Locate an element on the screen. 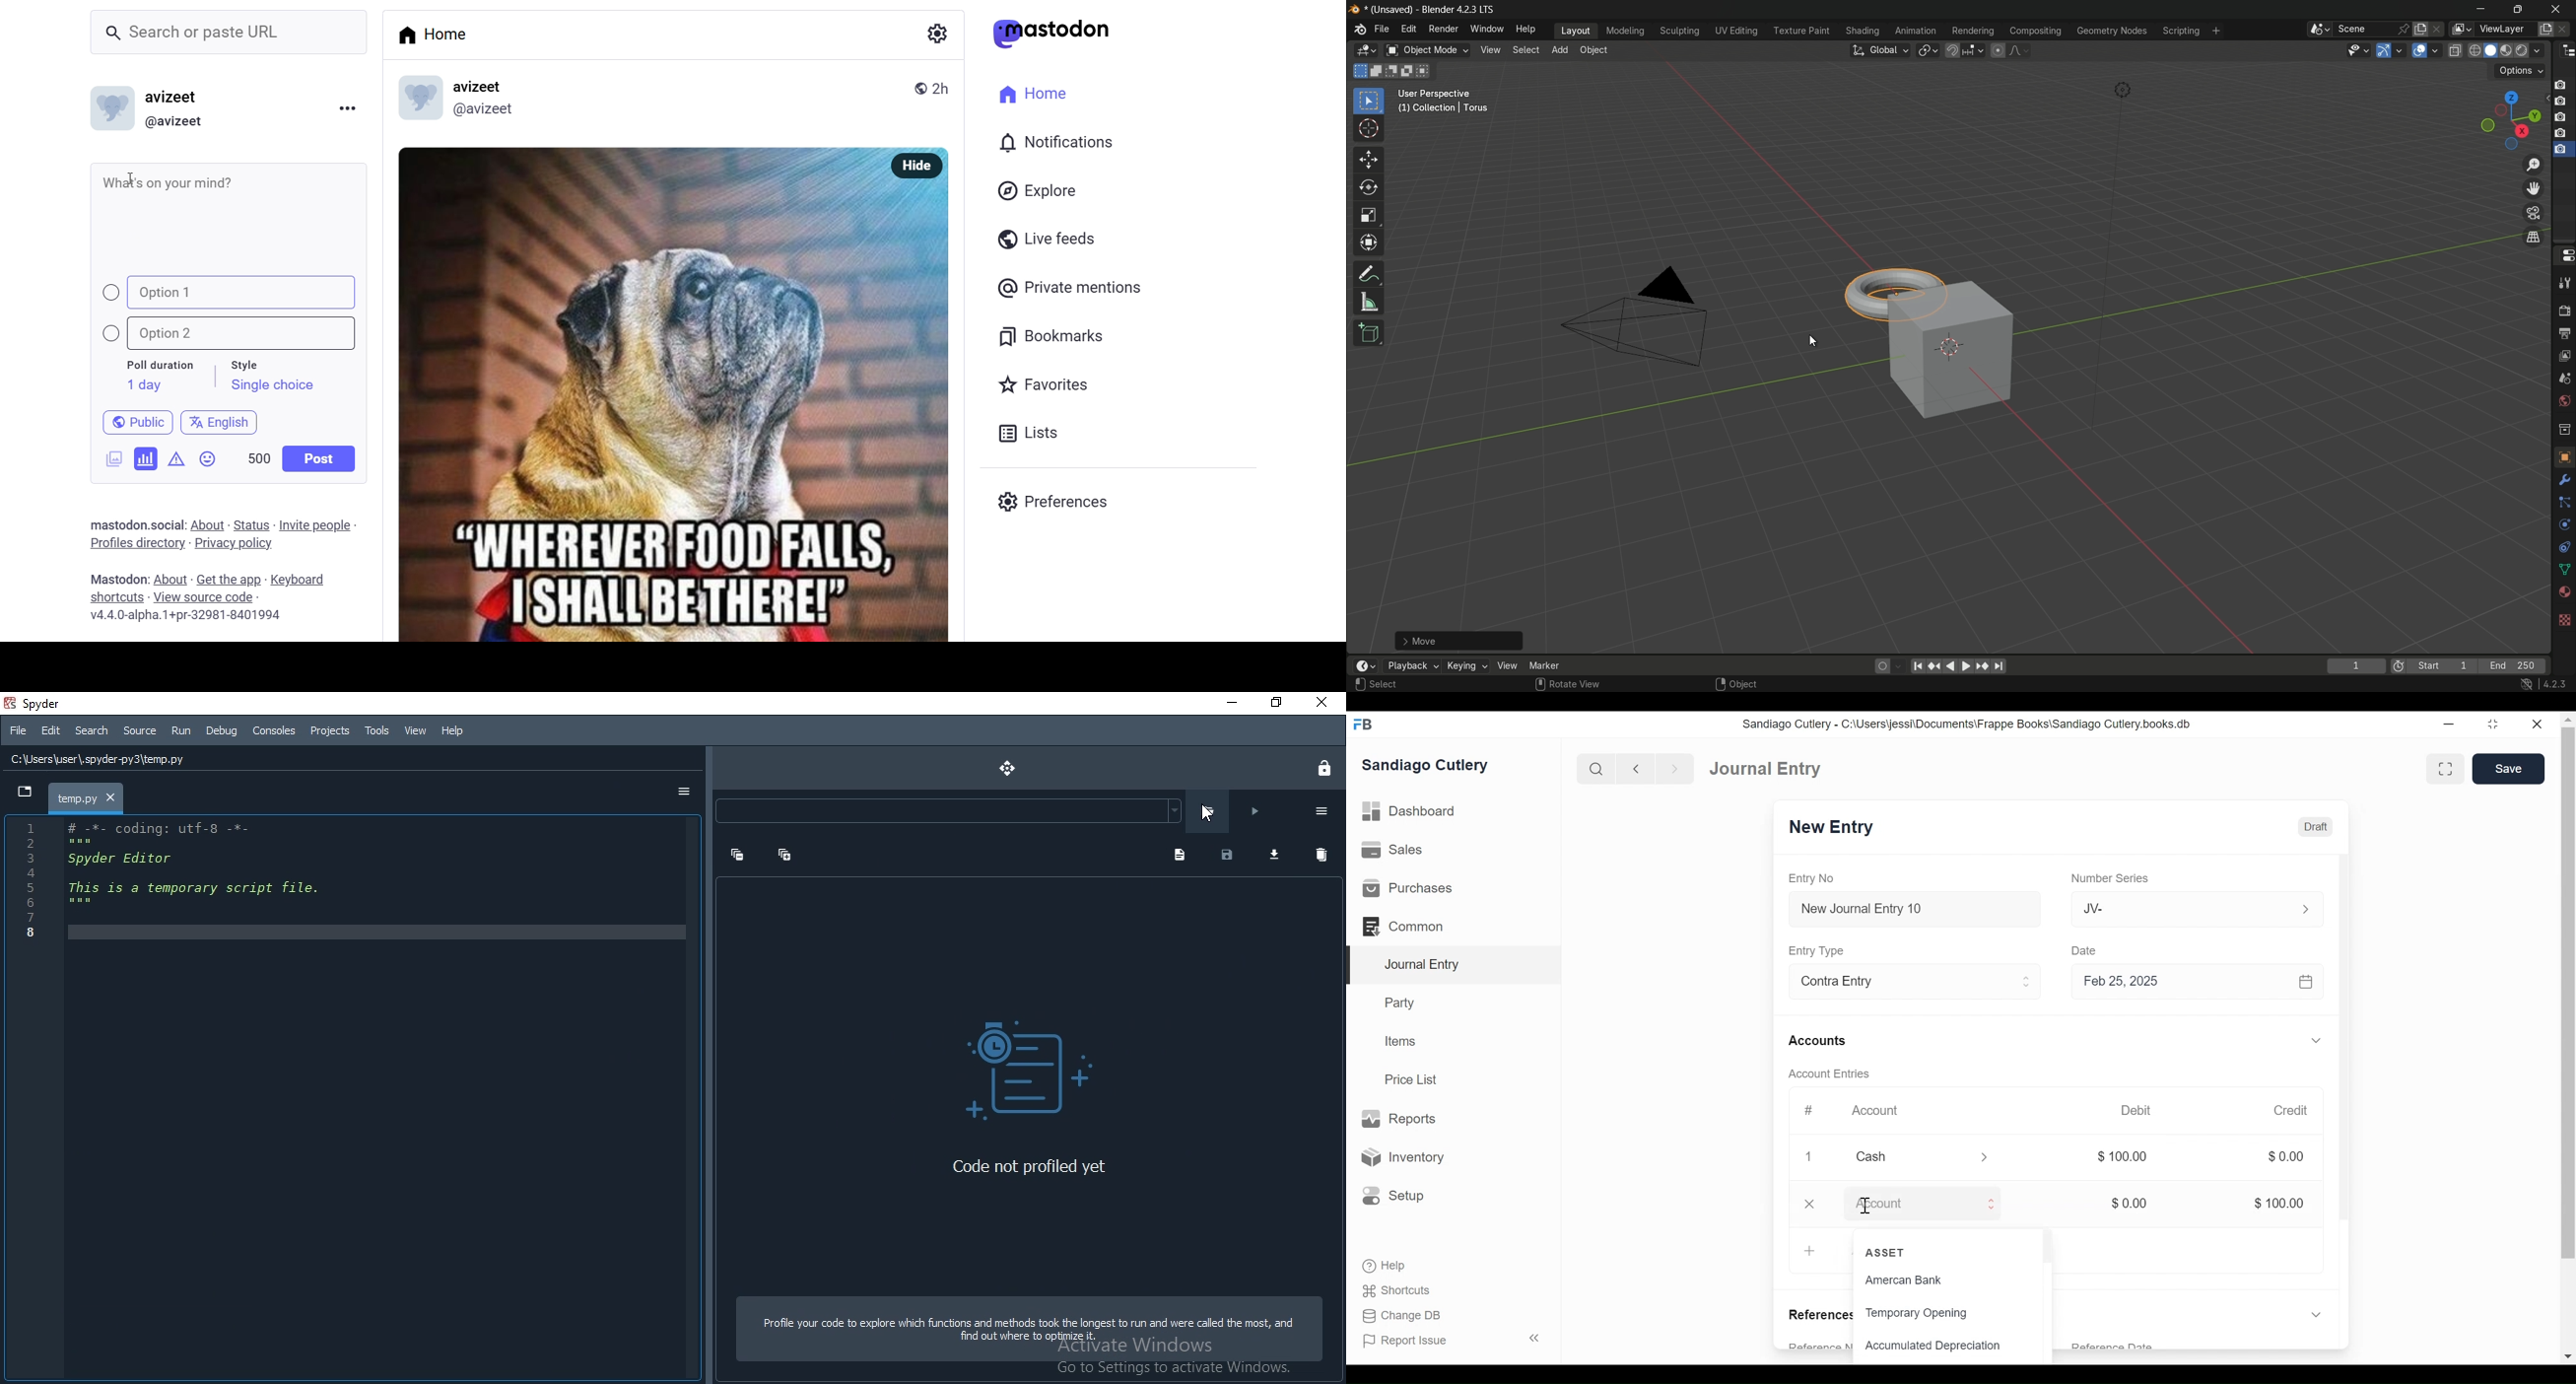  spyder is located at coordinates (42, 703).